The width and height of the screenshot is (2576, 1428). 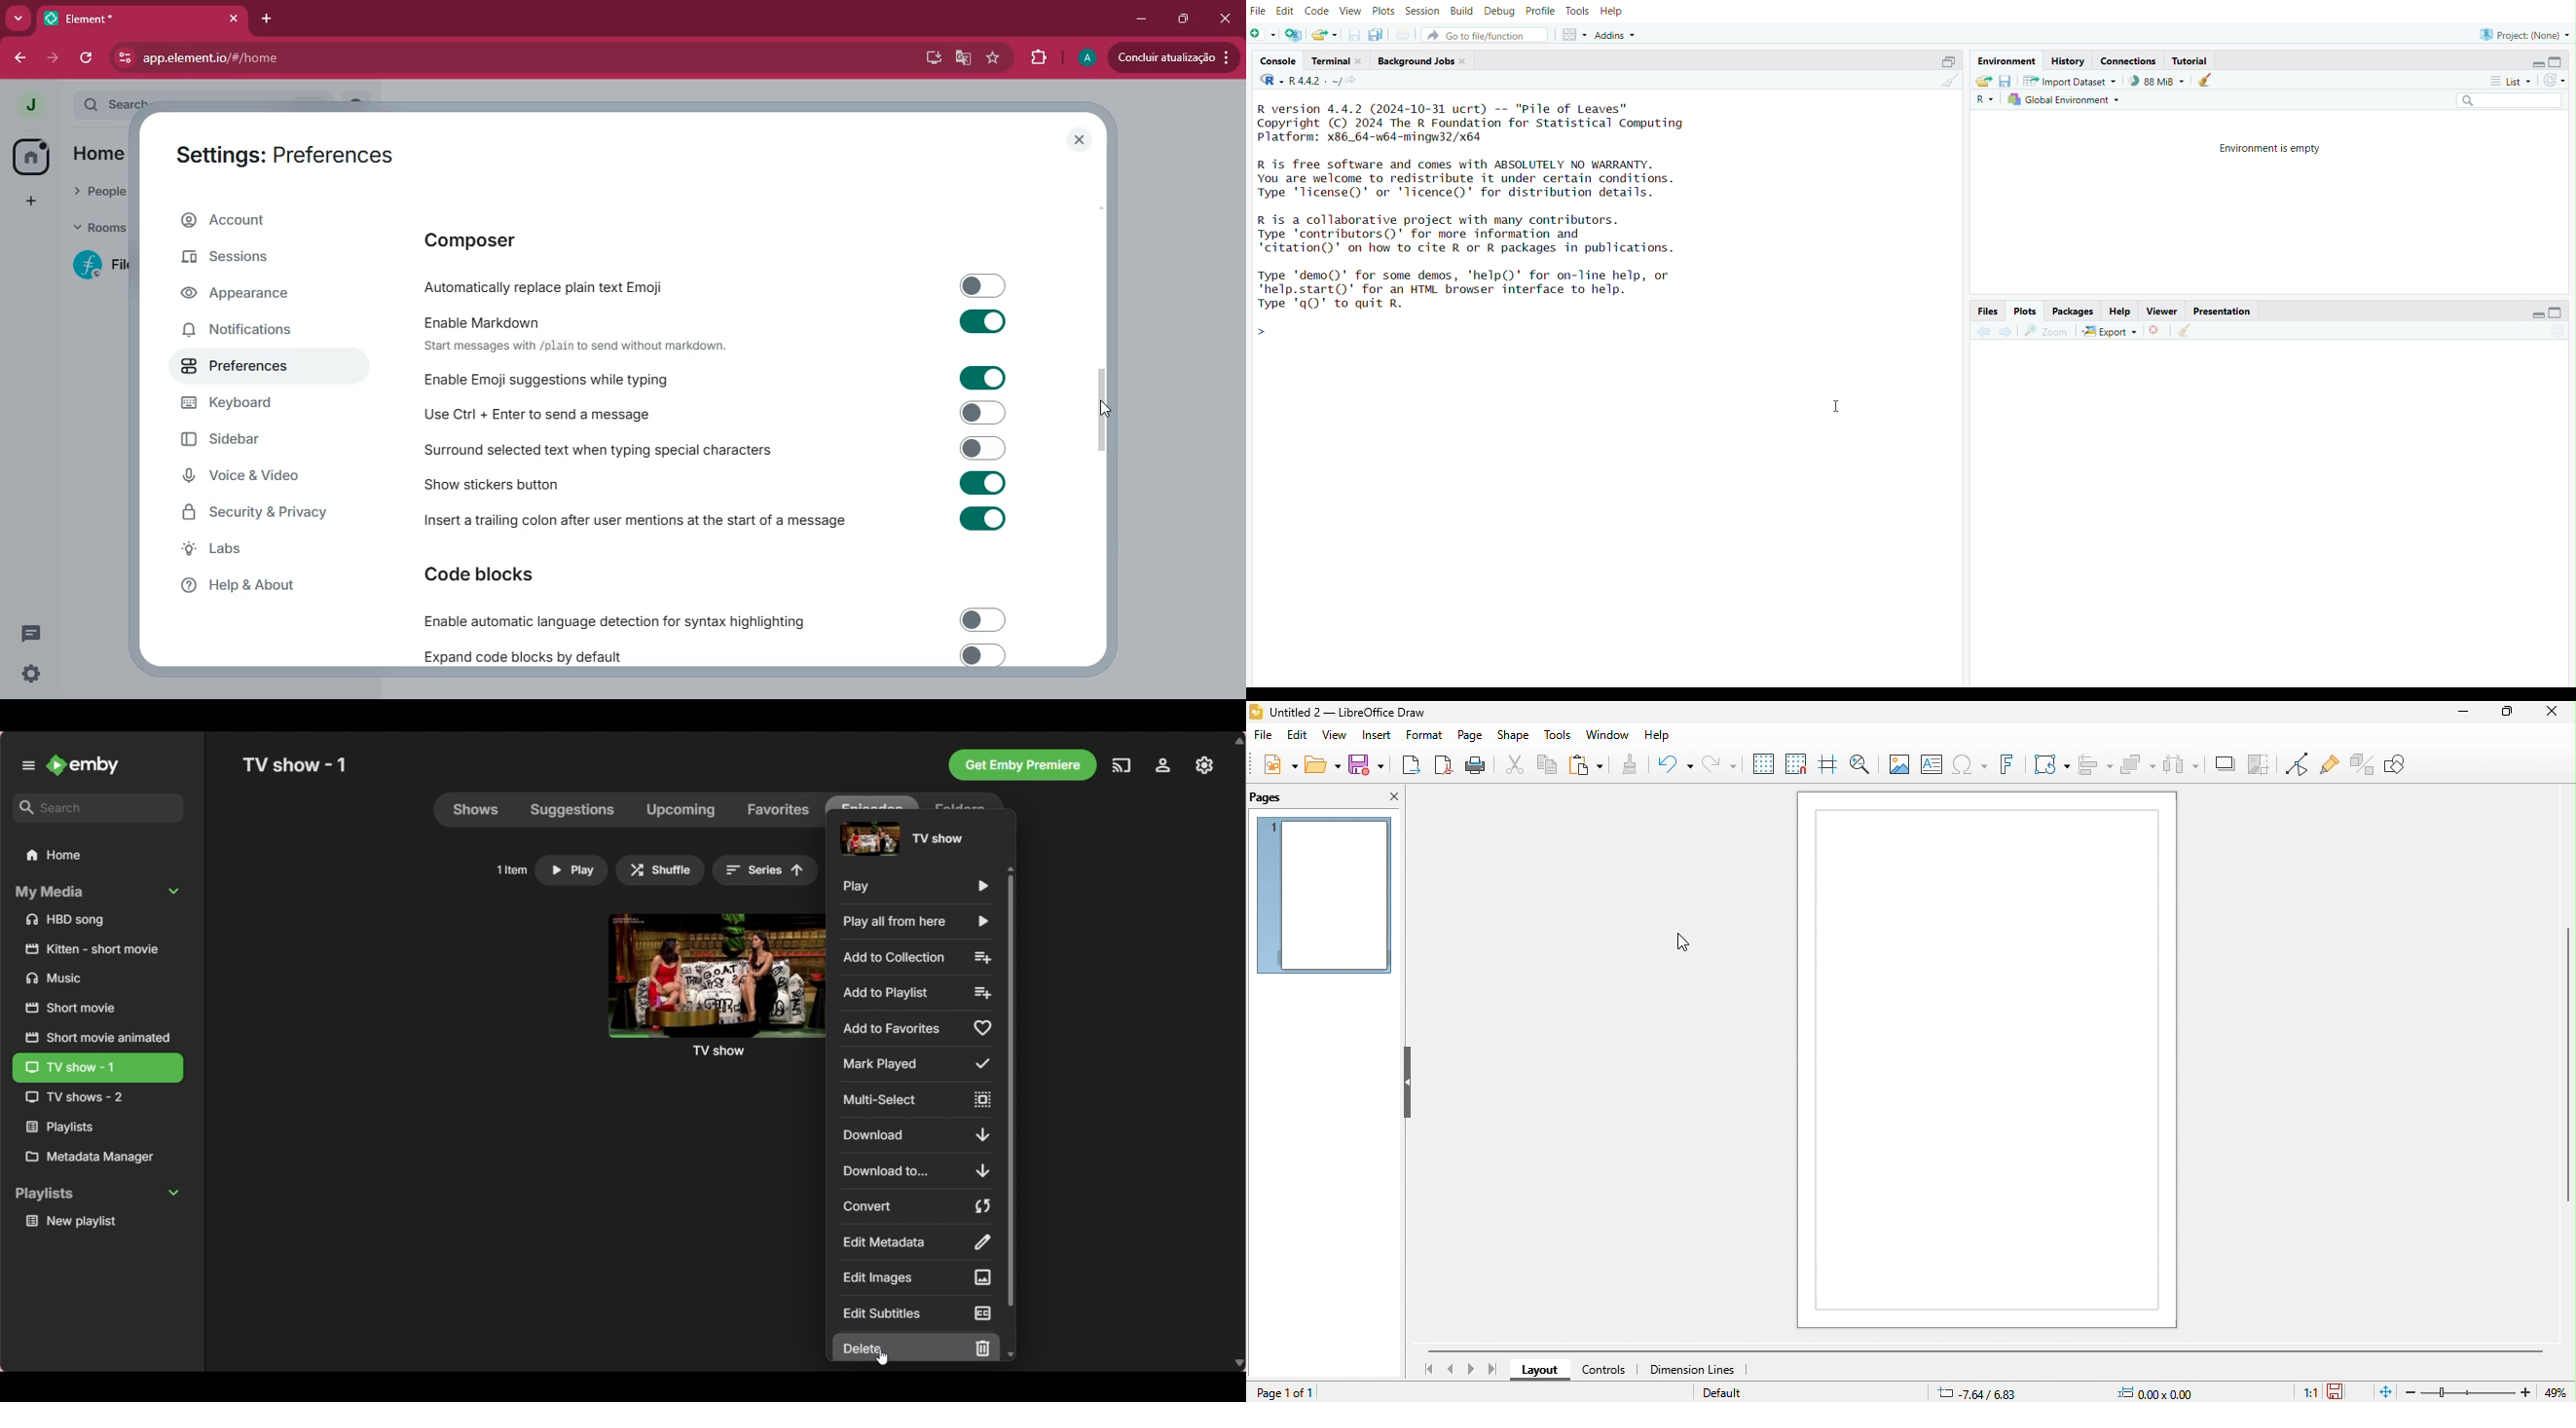 What do you see at coordinates (1991, 1063) in the screenshot?
I see `changed to portrait` at bounding box center [1991, 1063].